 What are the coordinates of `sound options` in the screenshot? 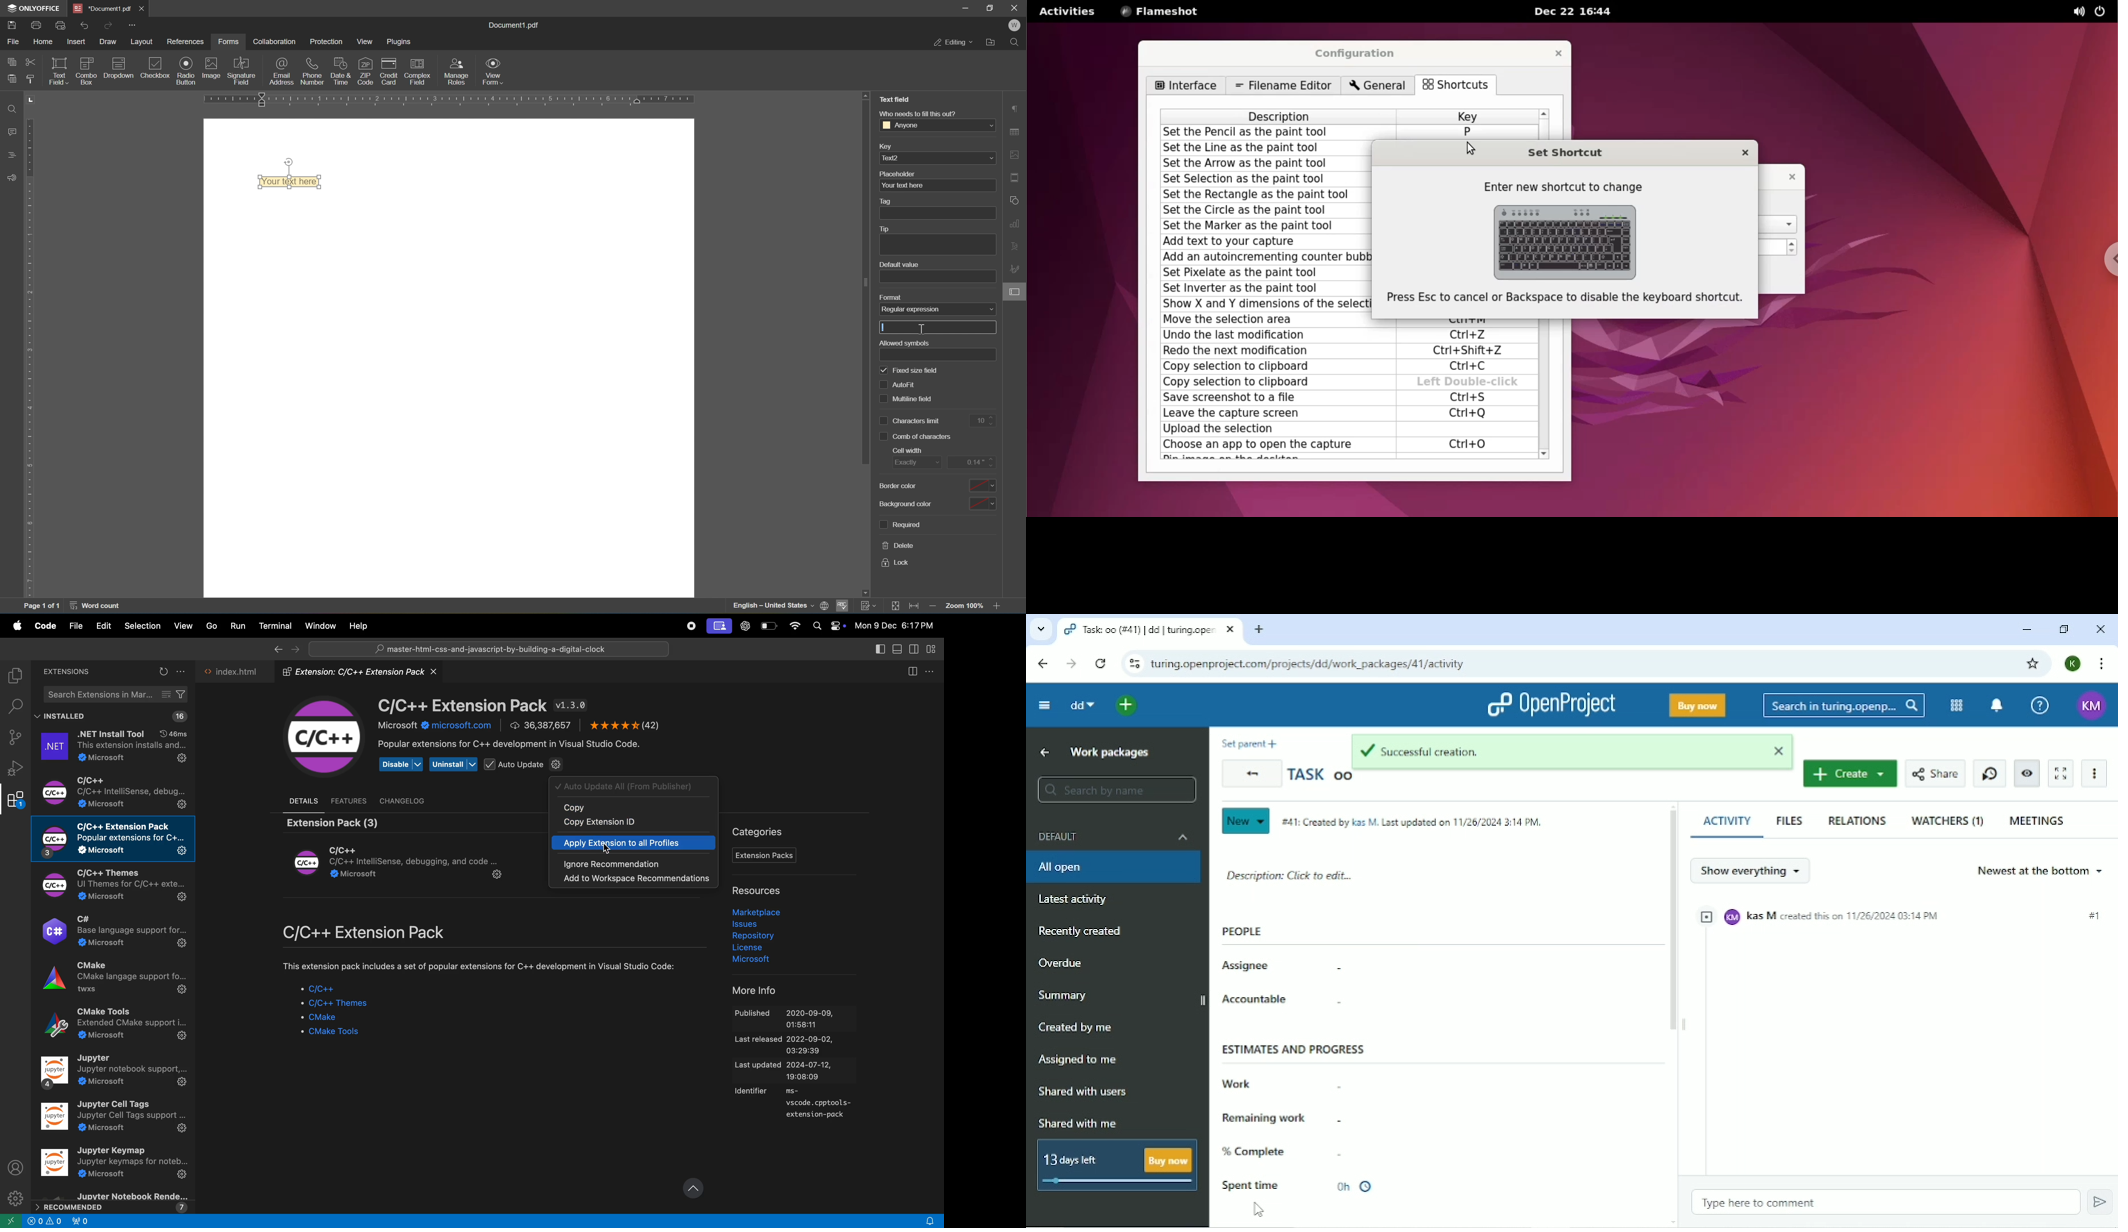 It's located at (2074, 12).